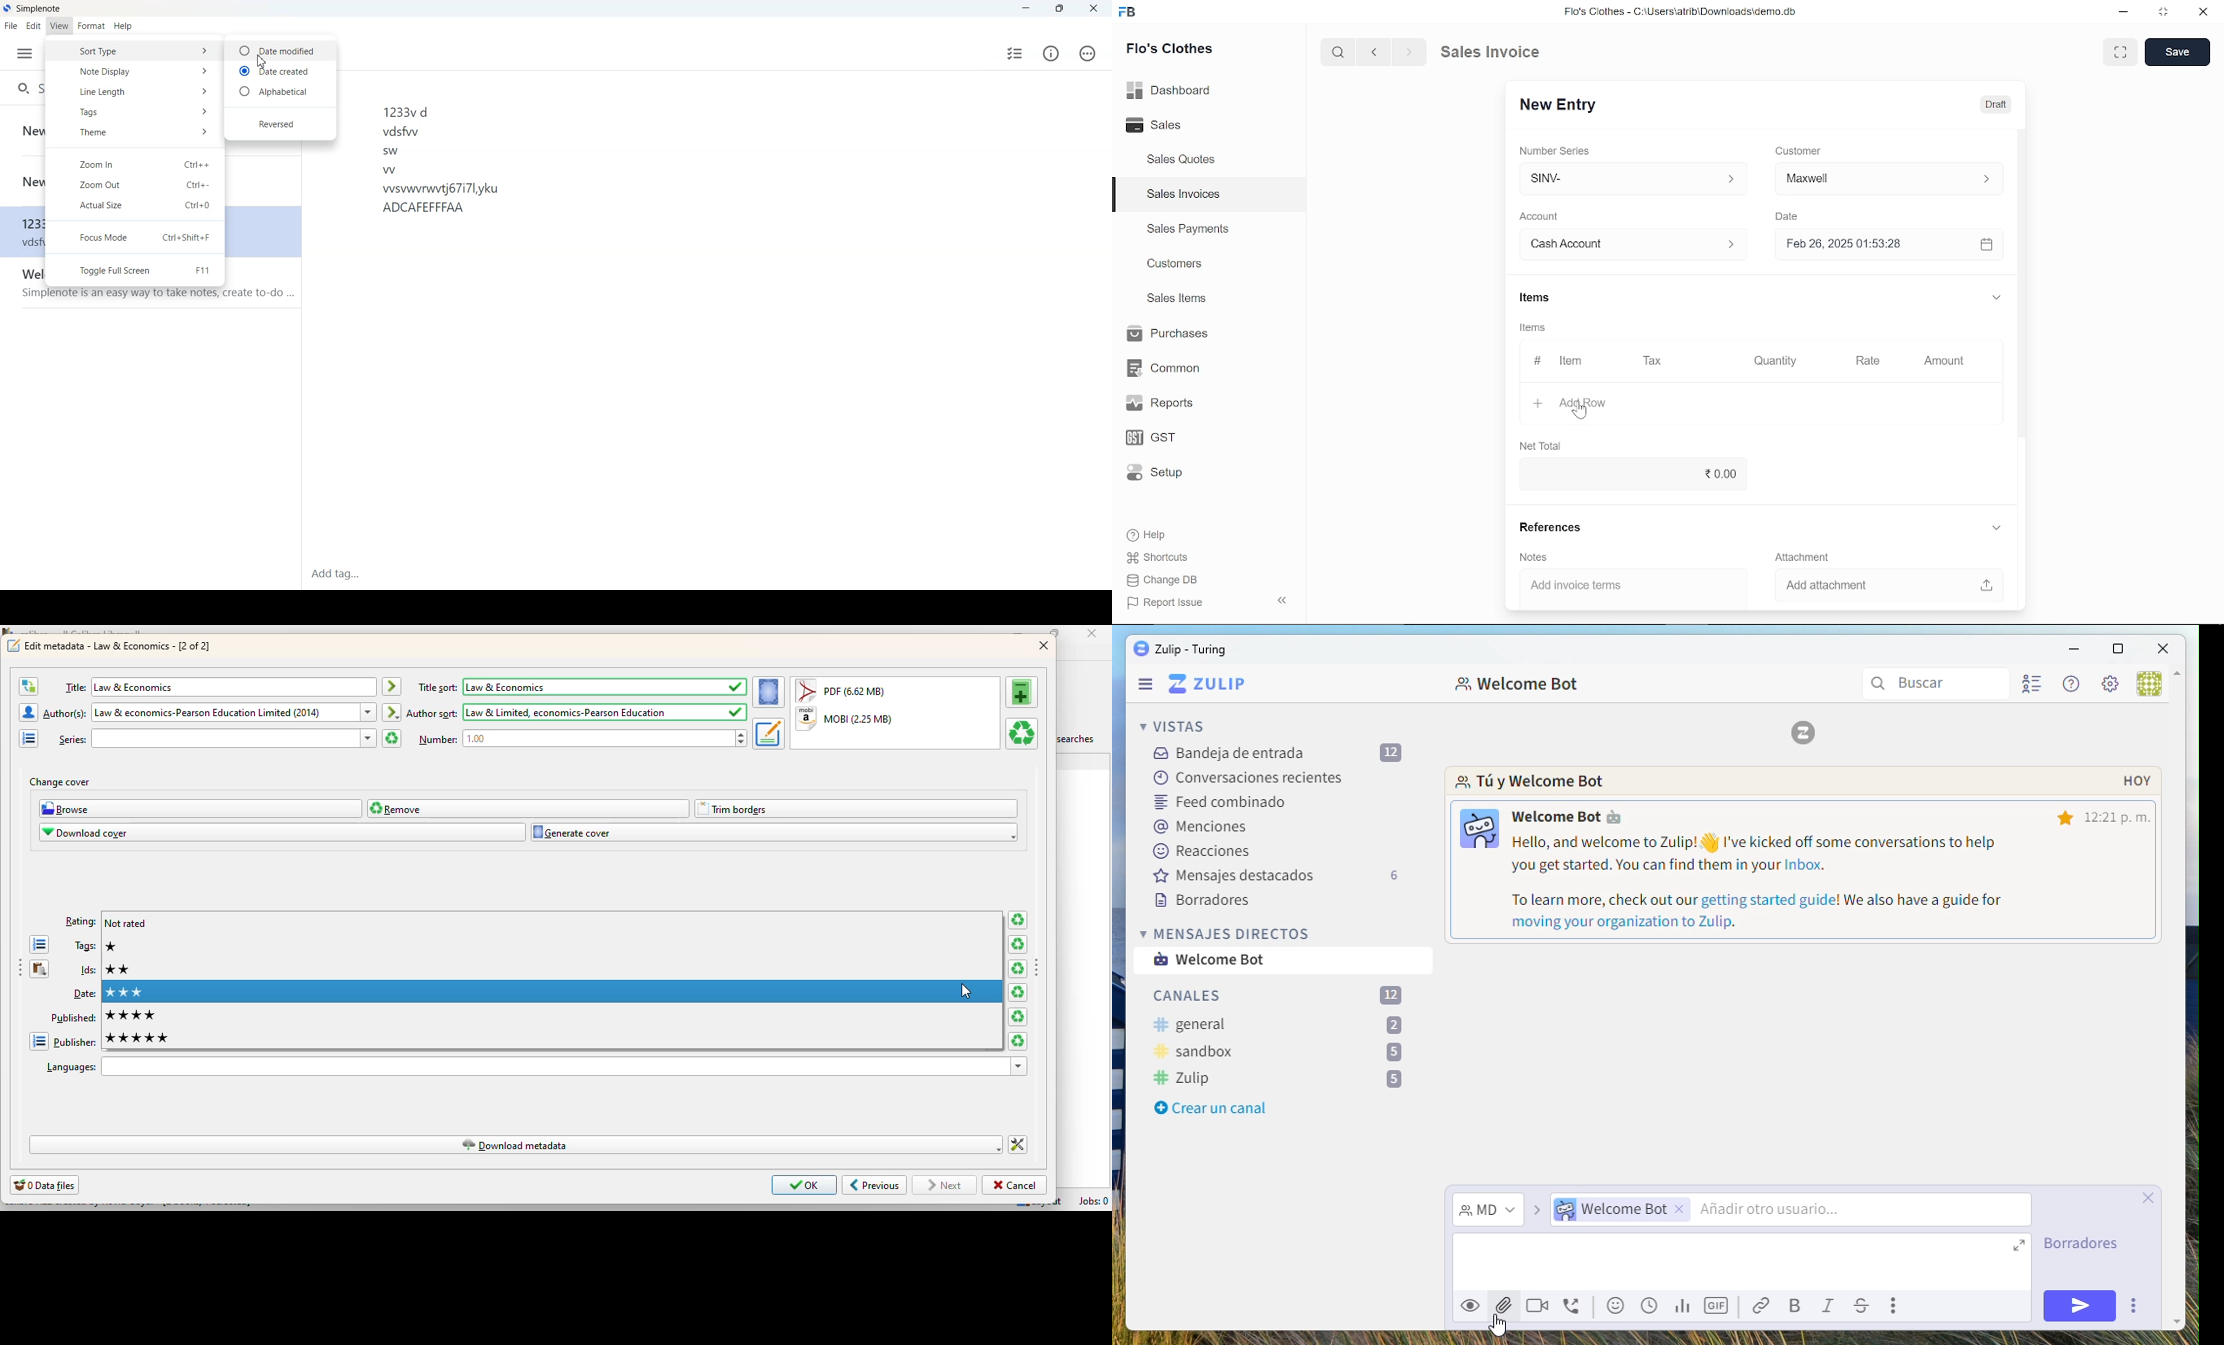  Describe the element at coordinates (1279, 1052) in the screenshot. I see `Sandbox` at that location.